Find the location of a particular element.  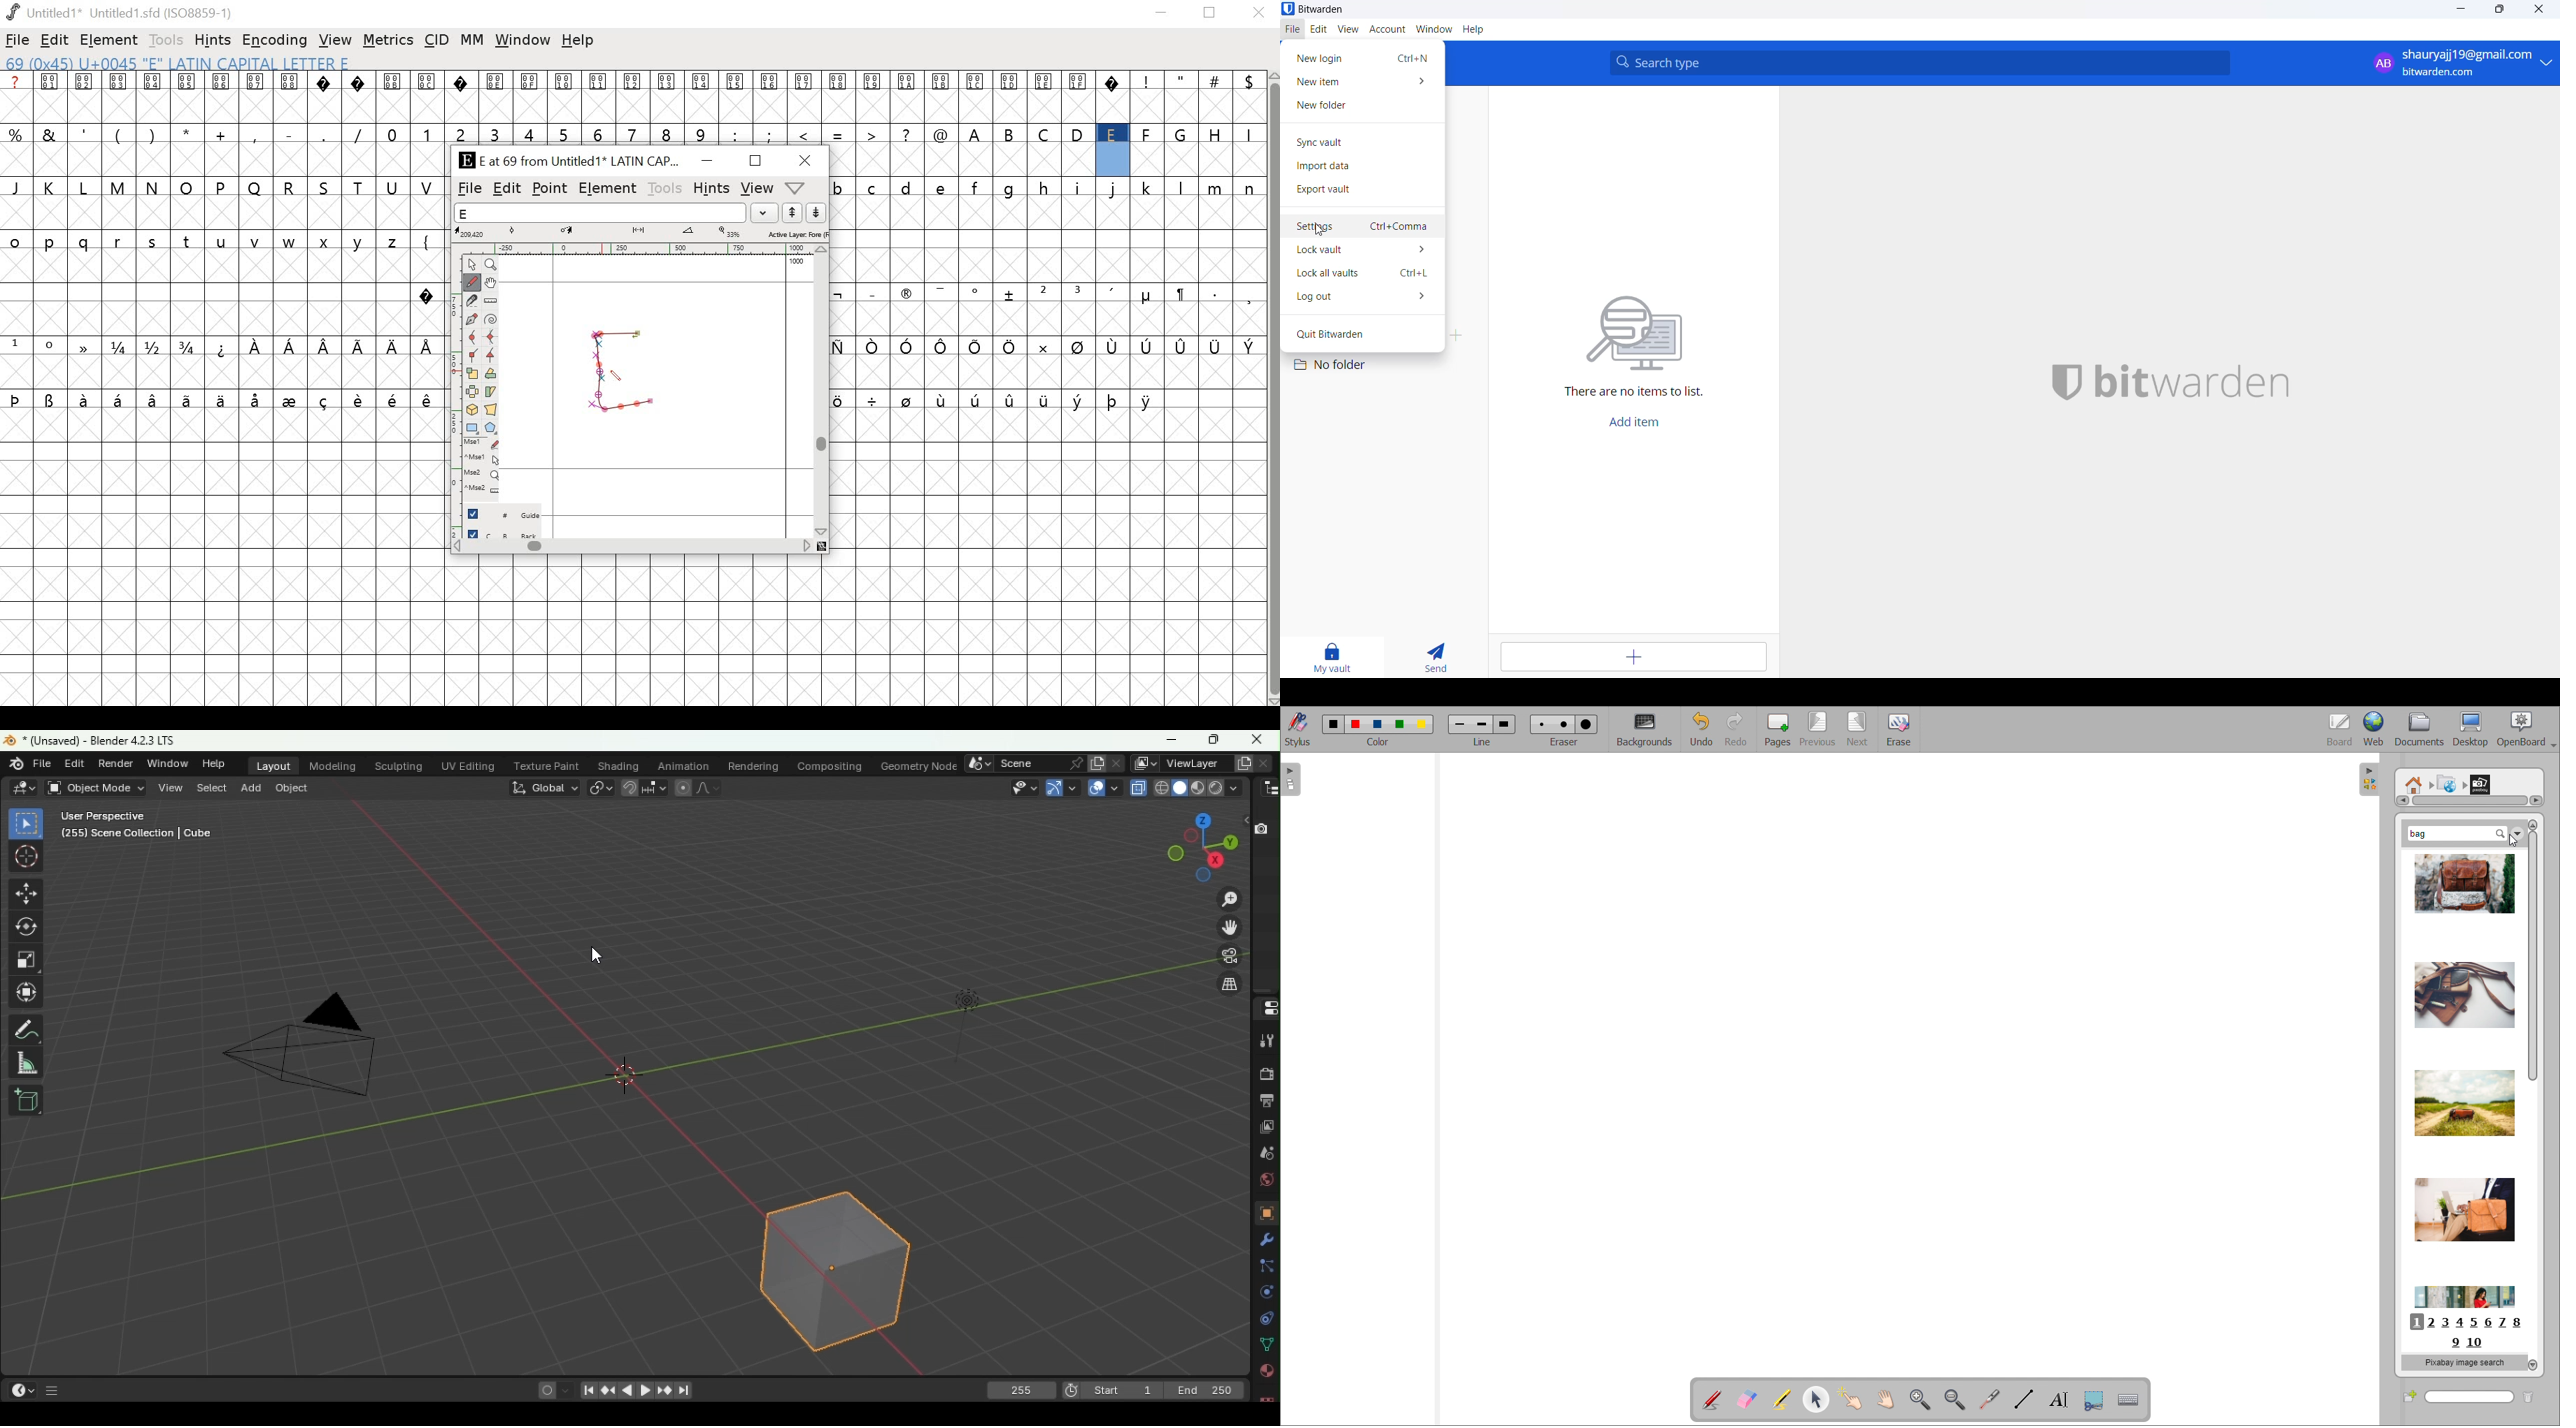

my vault  is located at coordinates (1333, 659).